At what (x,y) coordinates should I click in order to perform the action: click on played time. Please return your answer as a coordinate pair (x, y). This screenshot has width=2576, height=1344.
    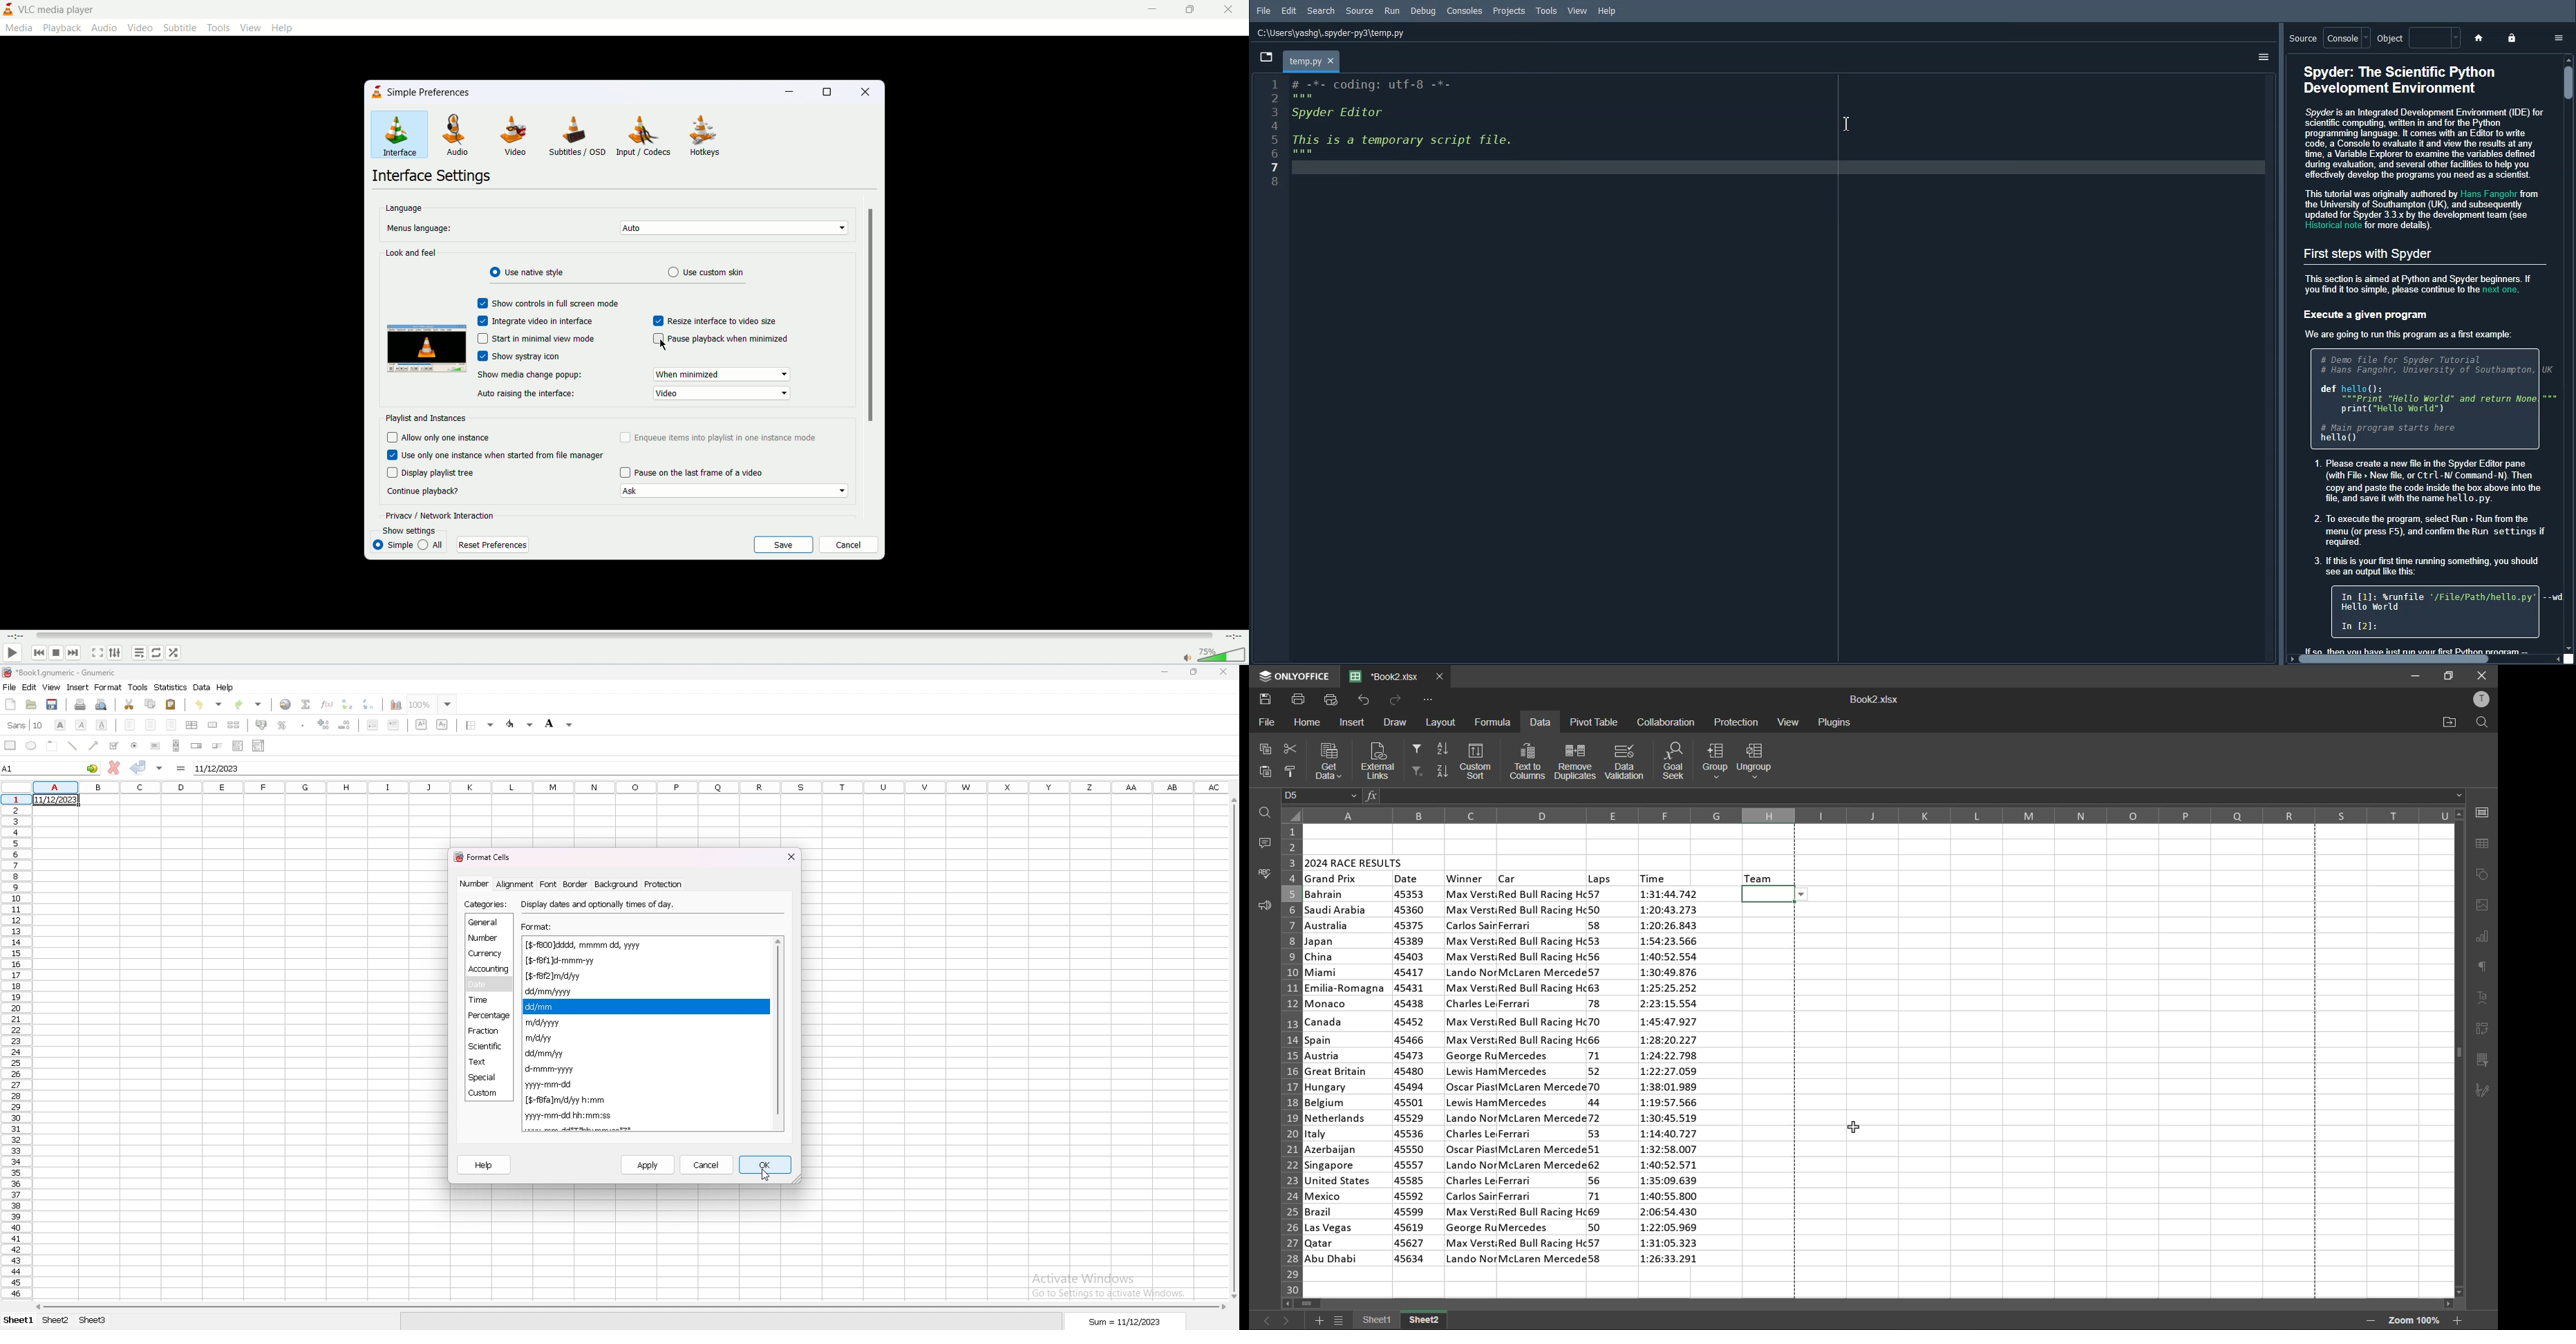
    Looking at the image, I should click on (12, 637).